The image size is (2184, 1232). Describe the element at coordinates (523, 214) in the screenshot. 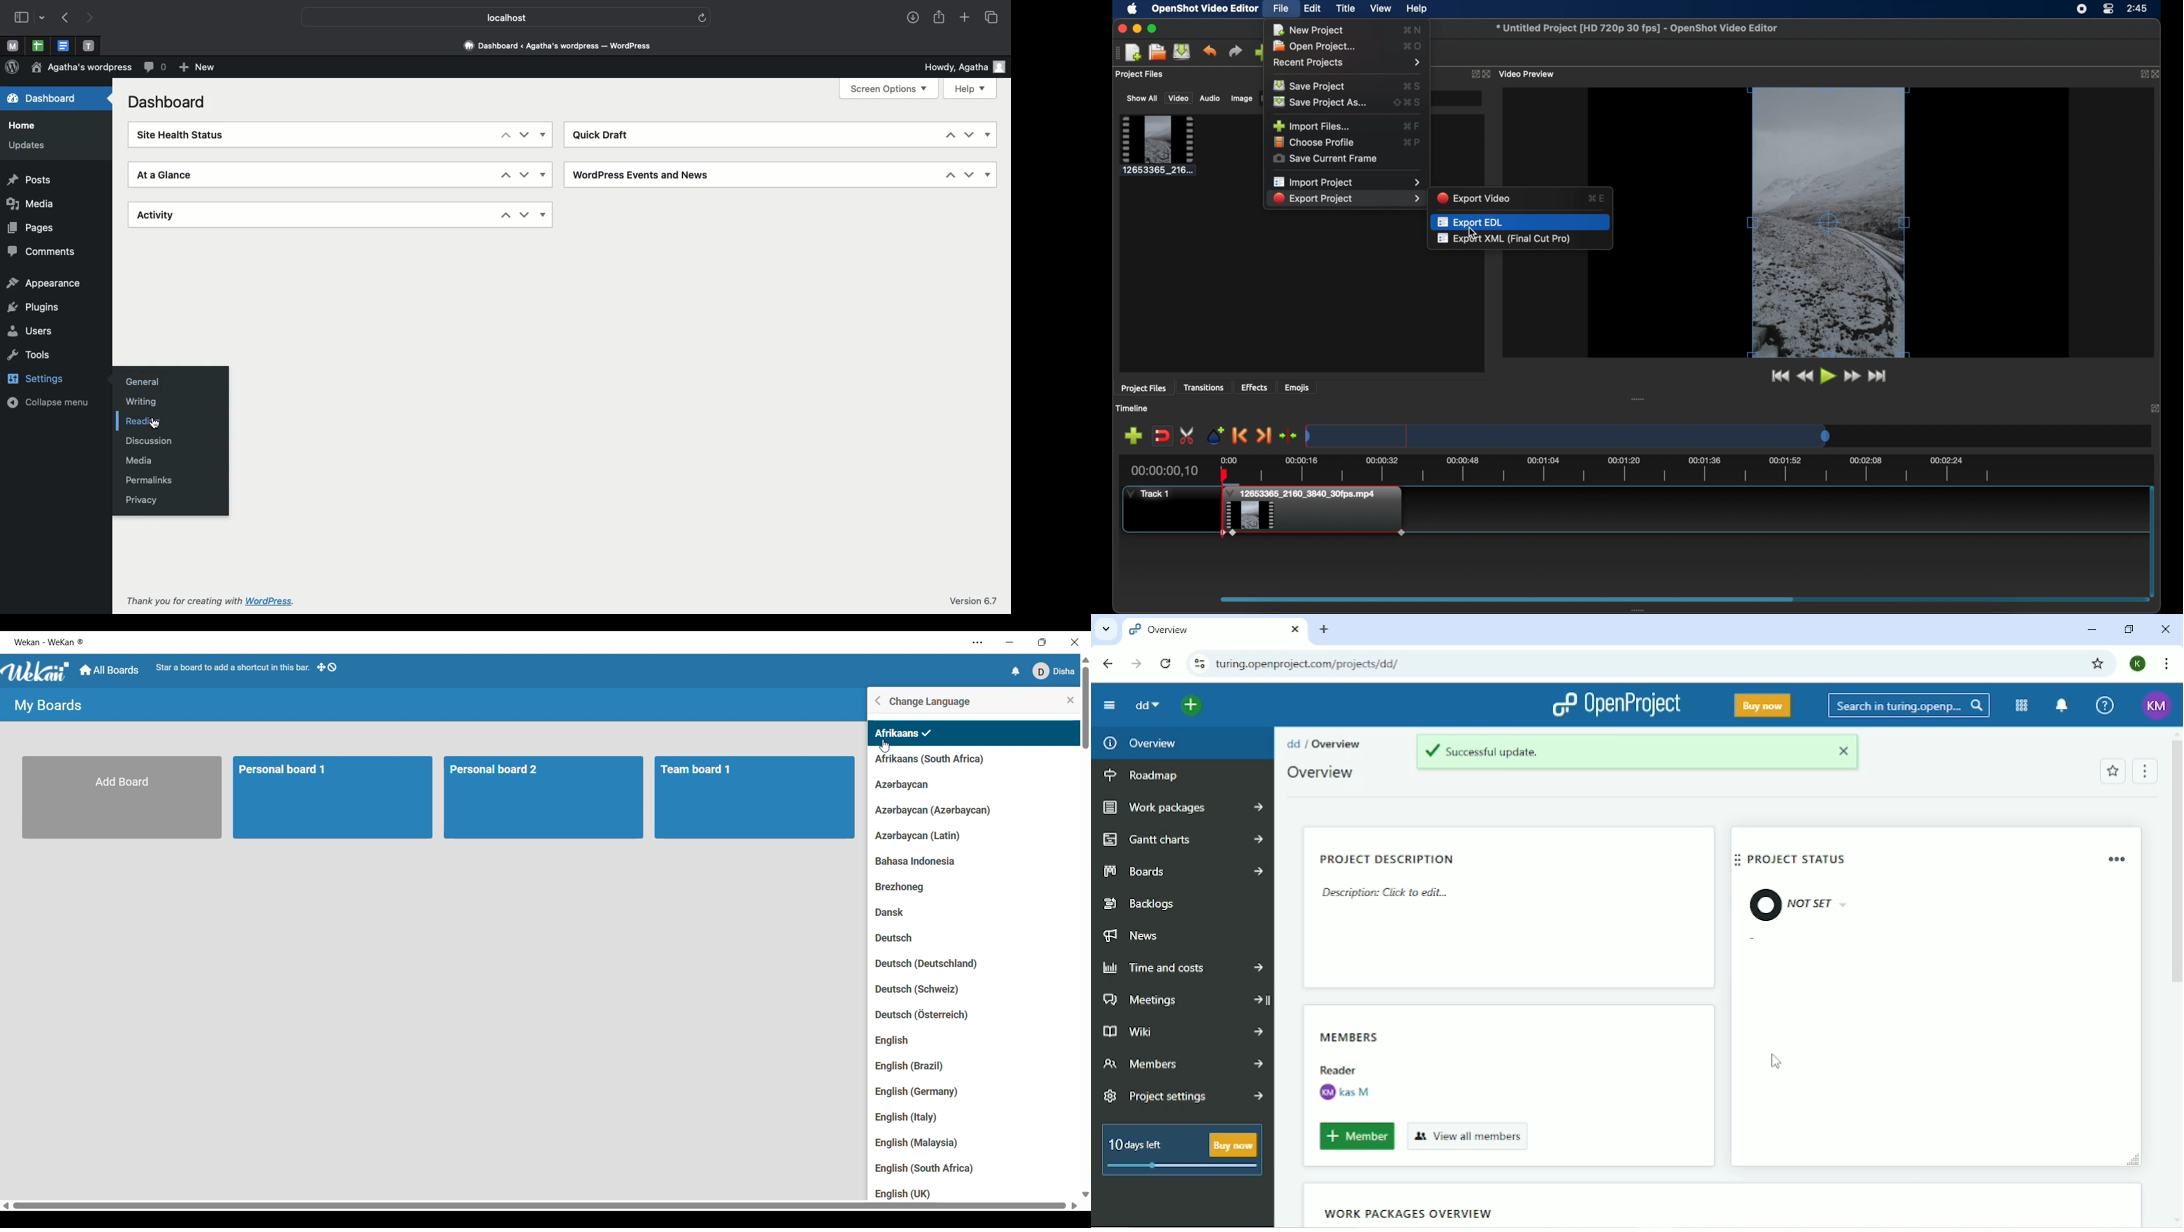

I see `Down` at that location.